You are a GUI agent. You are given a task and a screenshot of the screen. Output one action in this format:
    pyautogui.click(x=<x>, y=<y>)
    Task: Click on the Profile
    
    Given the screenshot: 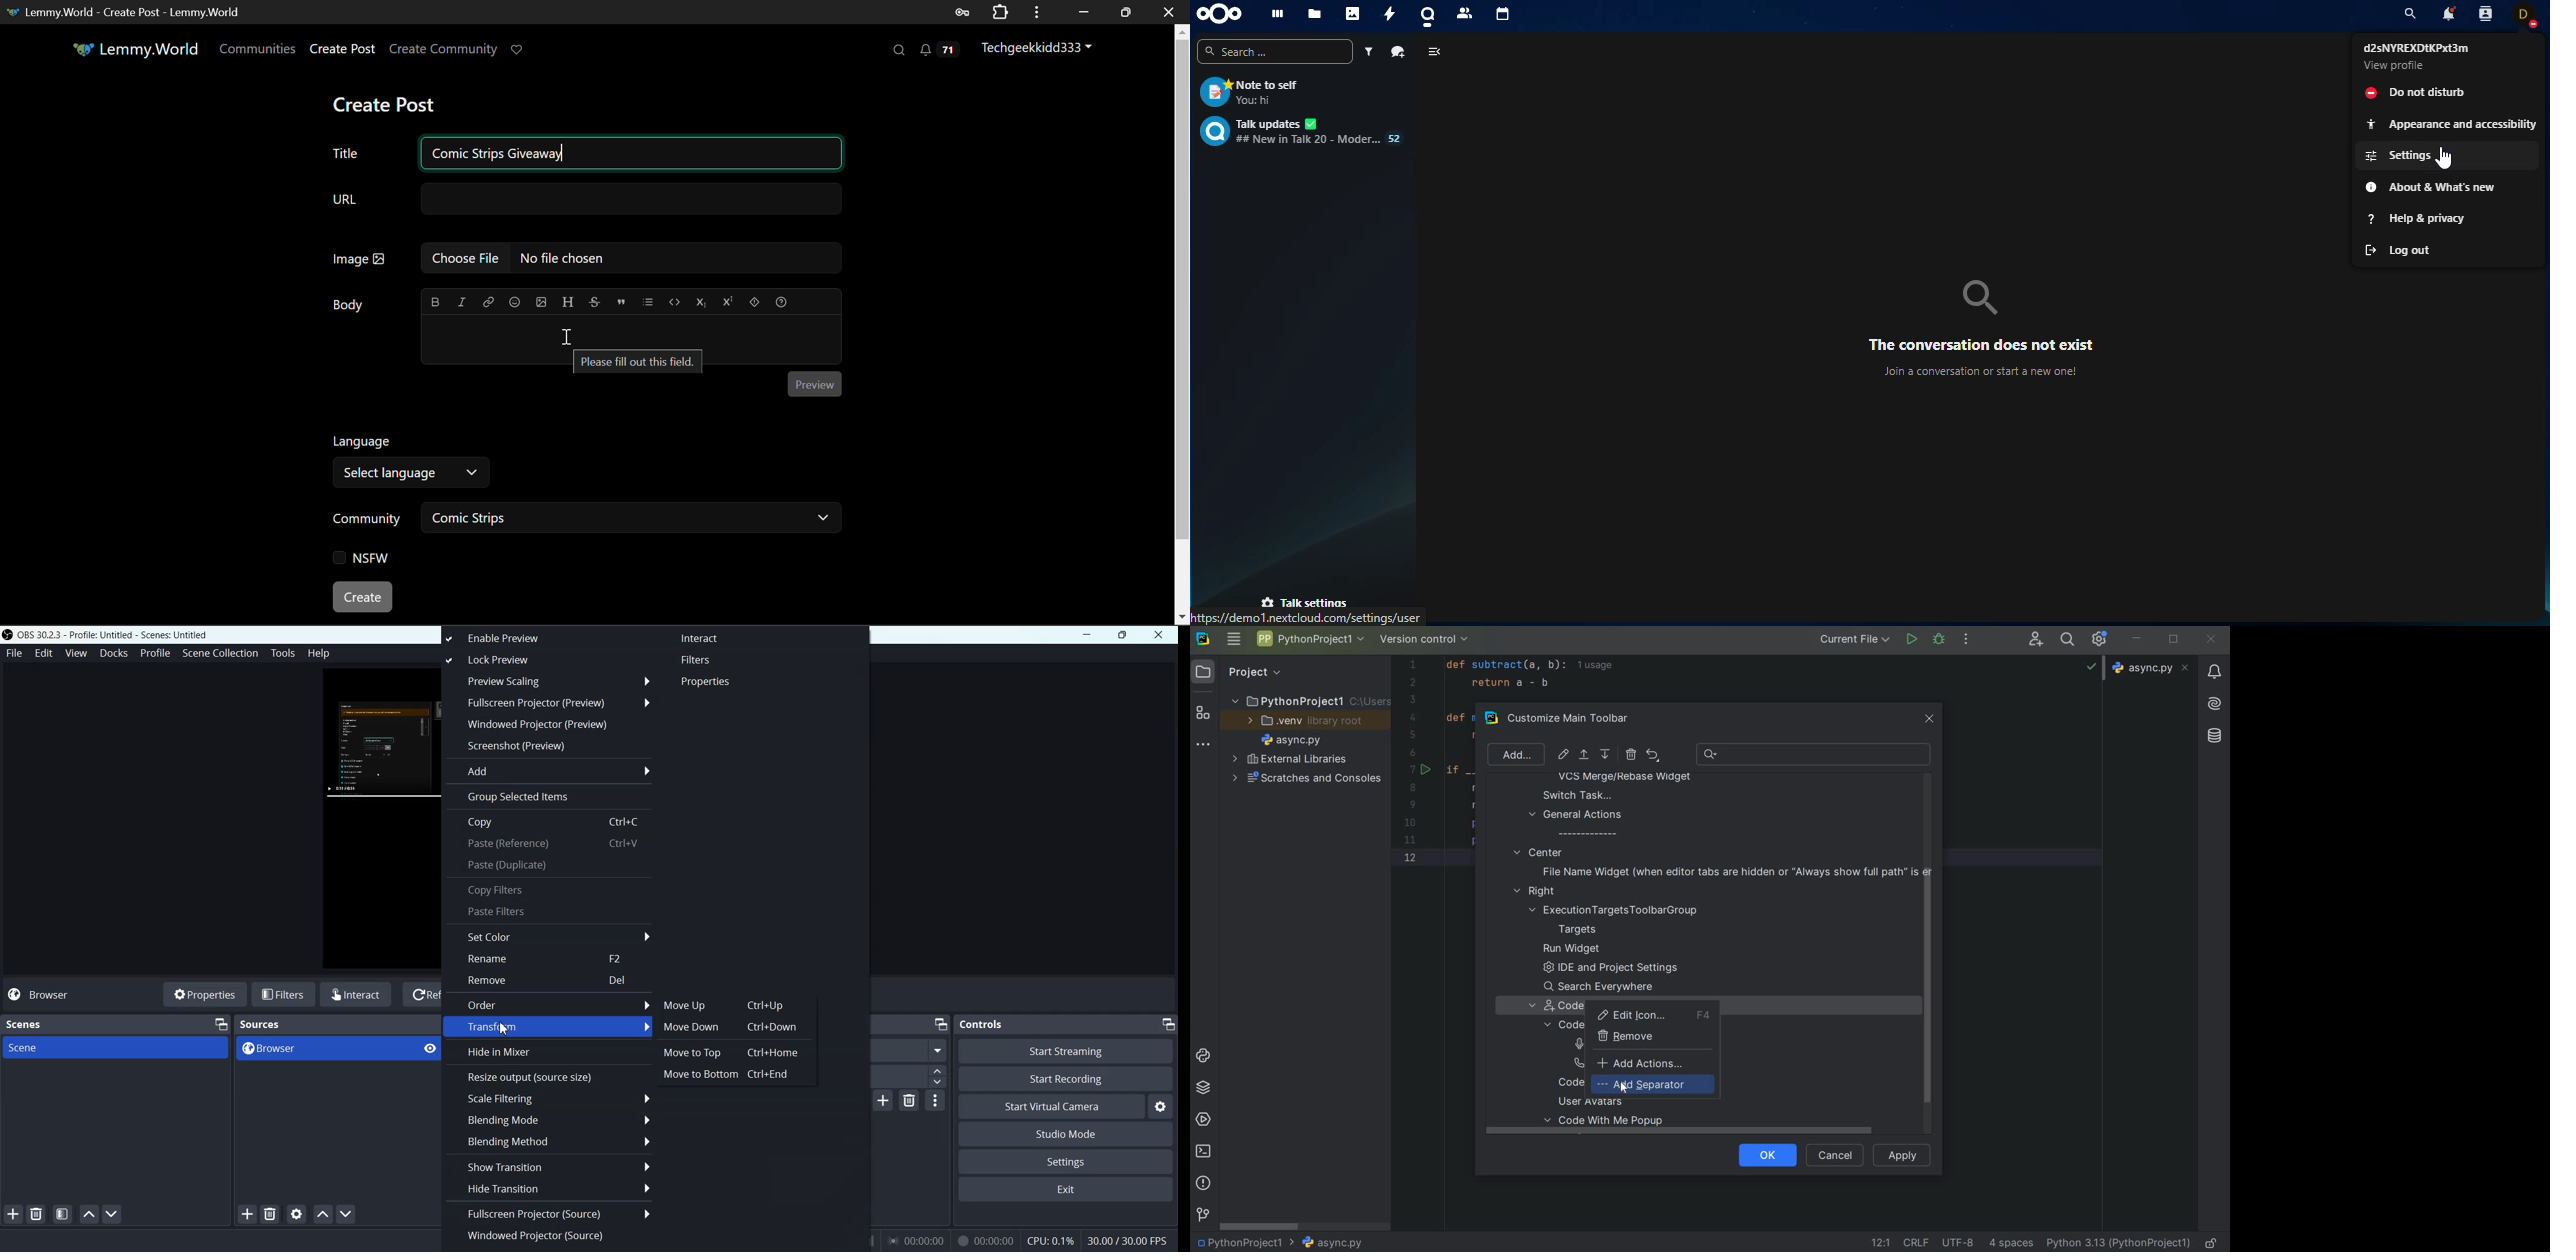 What is the action you would take?
    pyautogui.click(x=156, y=653)
    